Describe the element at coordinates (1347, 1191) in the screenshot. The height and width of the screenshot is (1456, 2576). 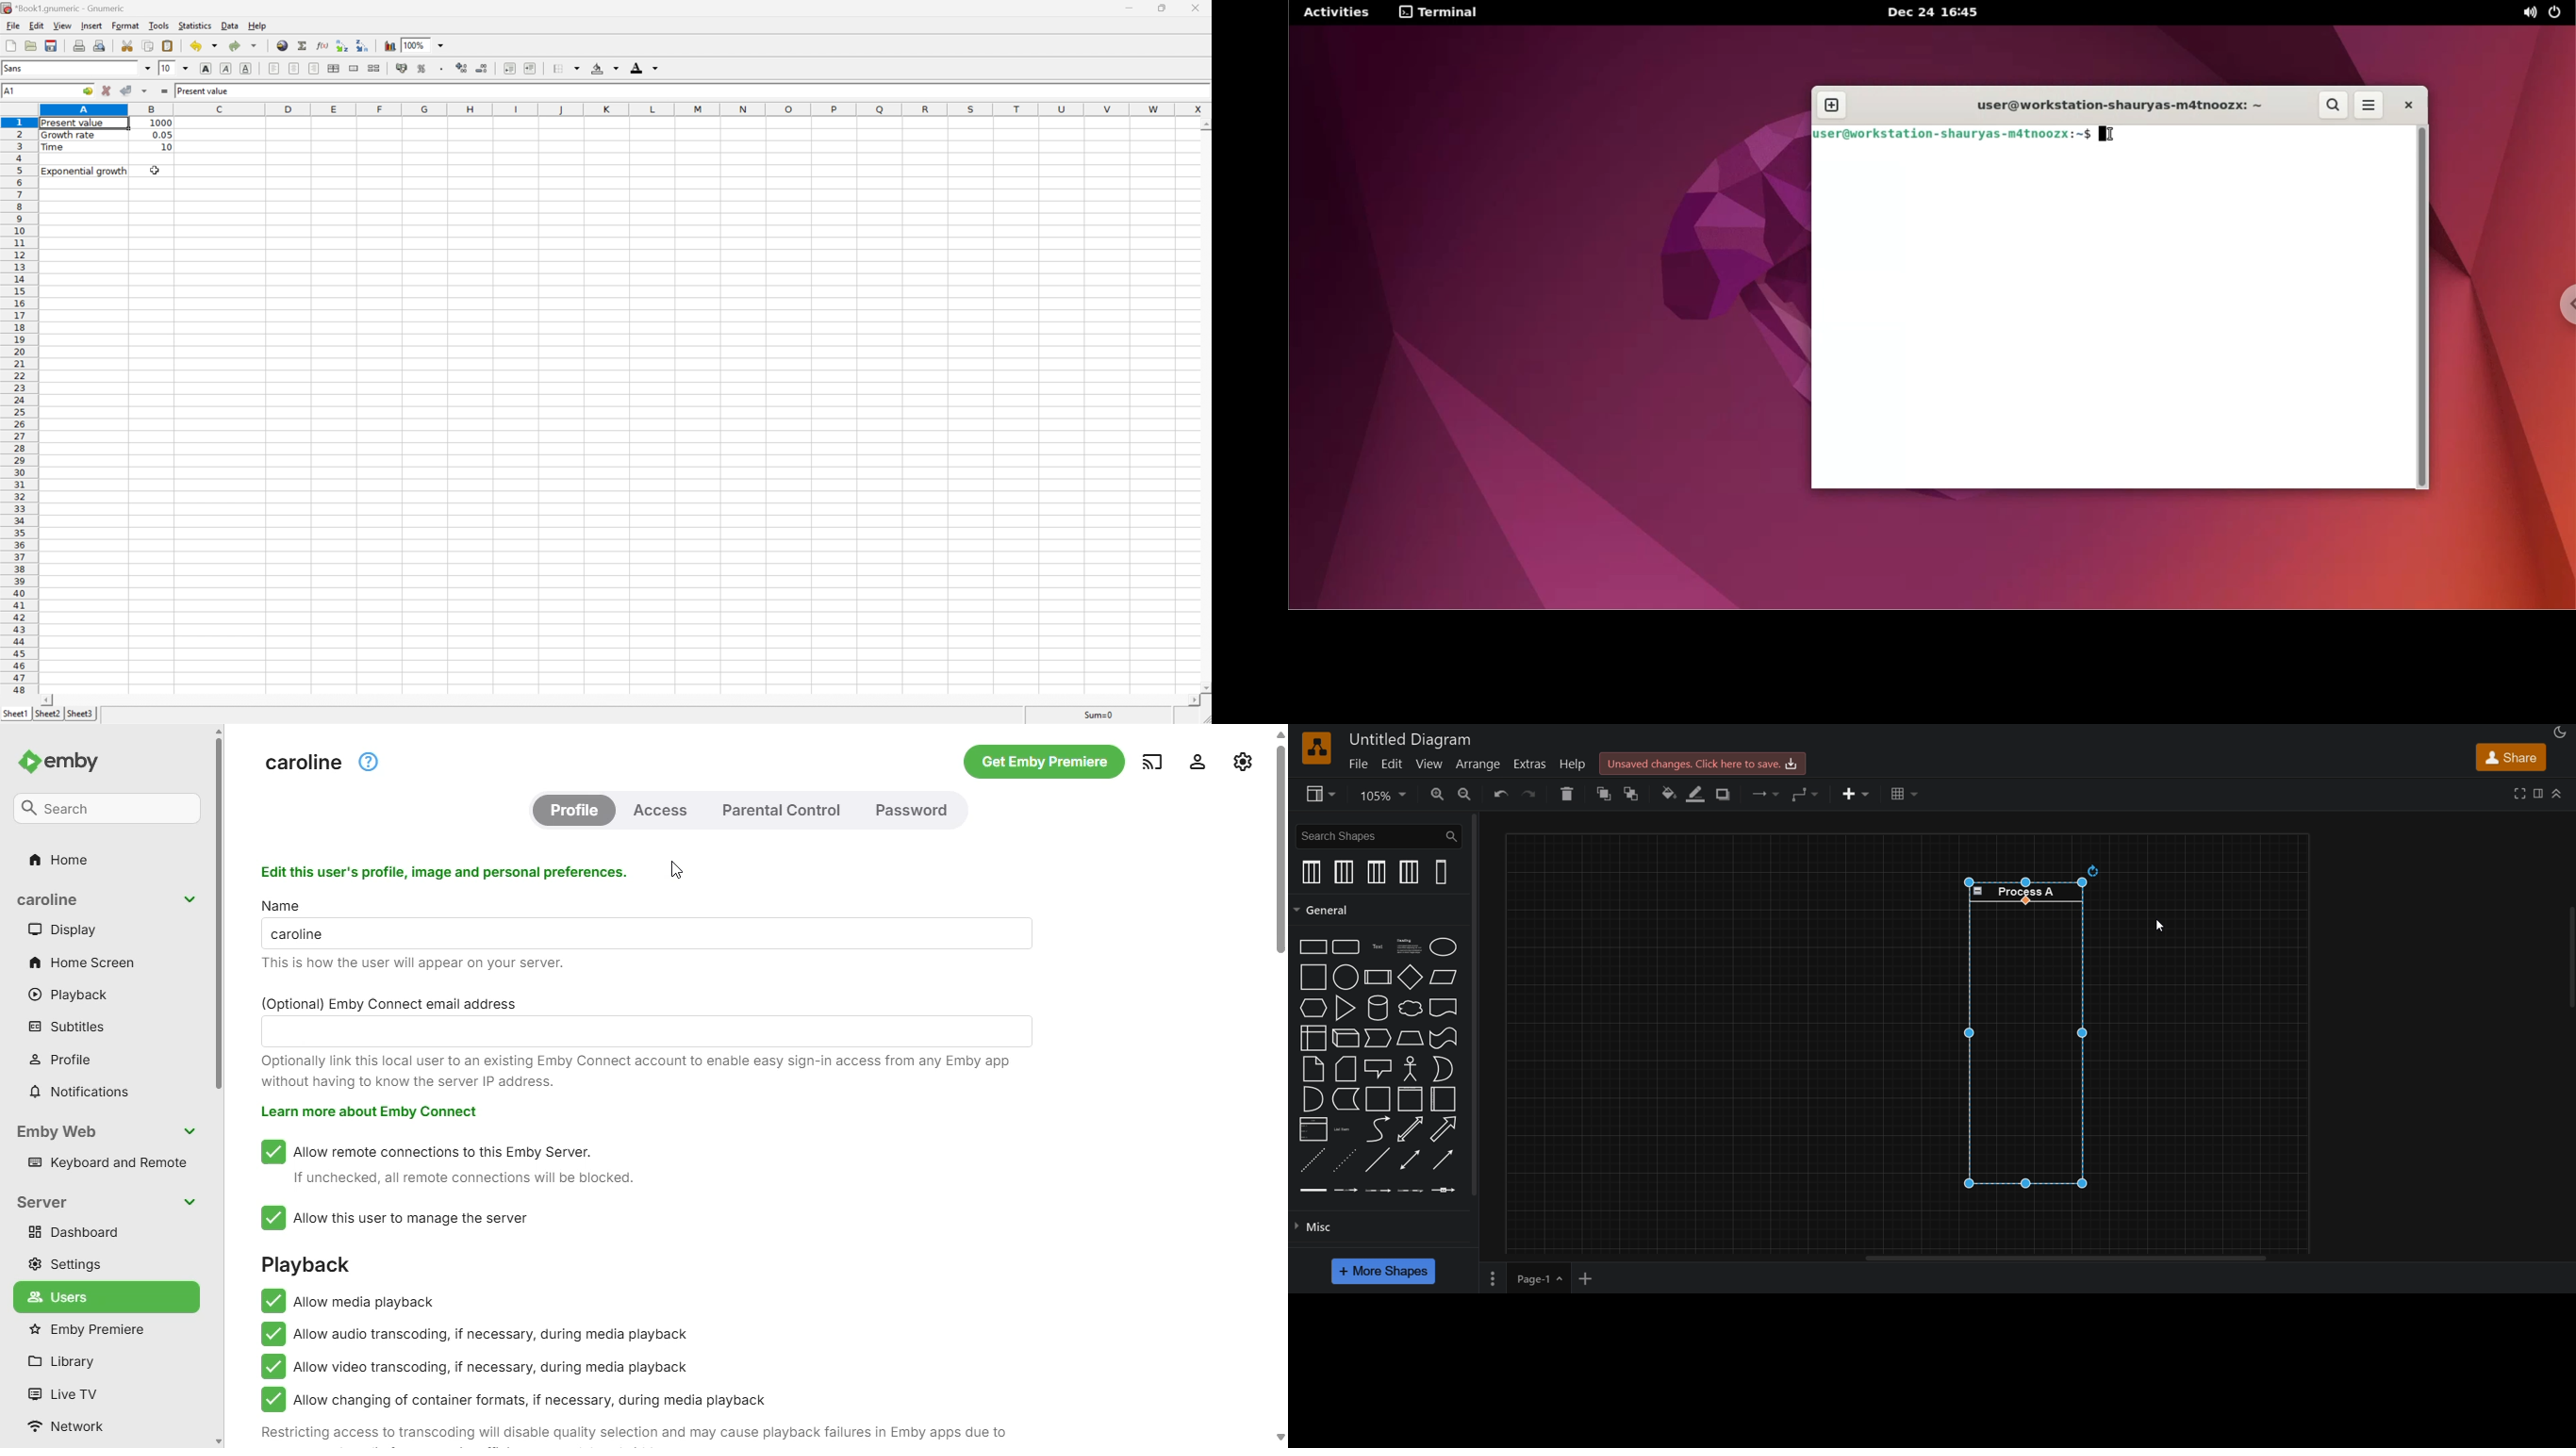
I see `connector with label` at that location.